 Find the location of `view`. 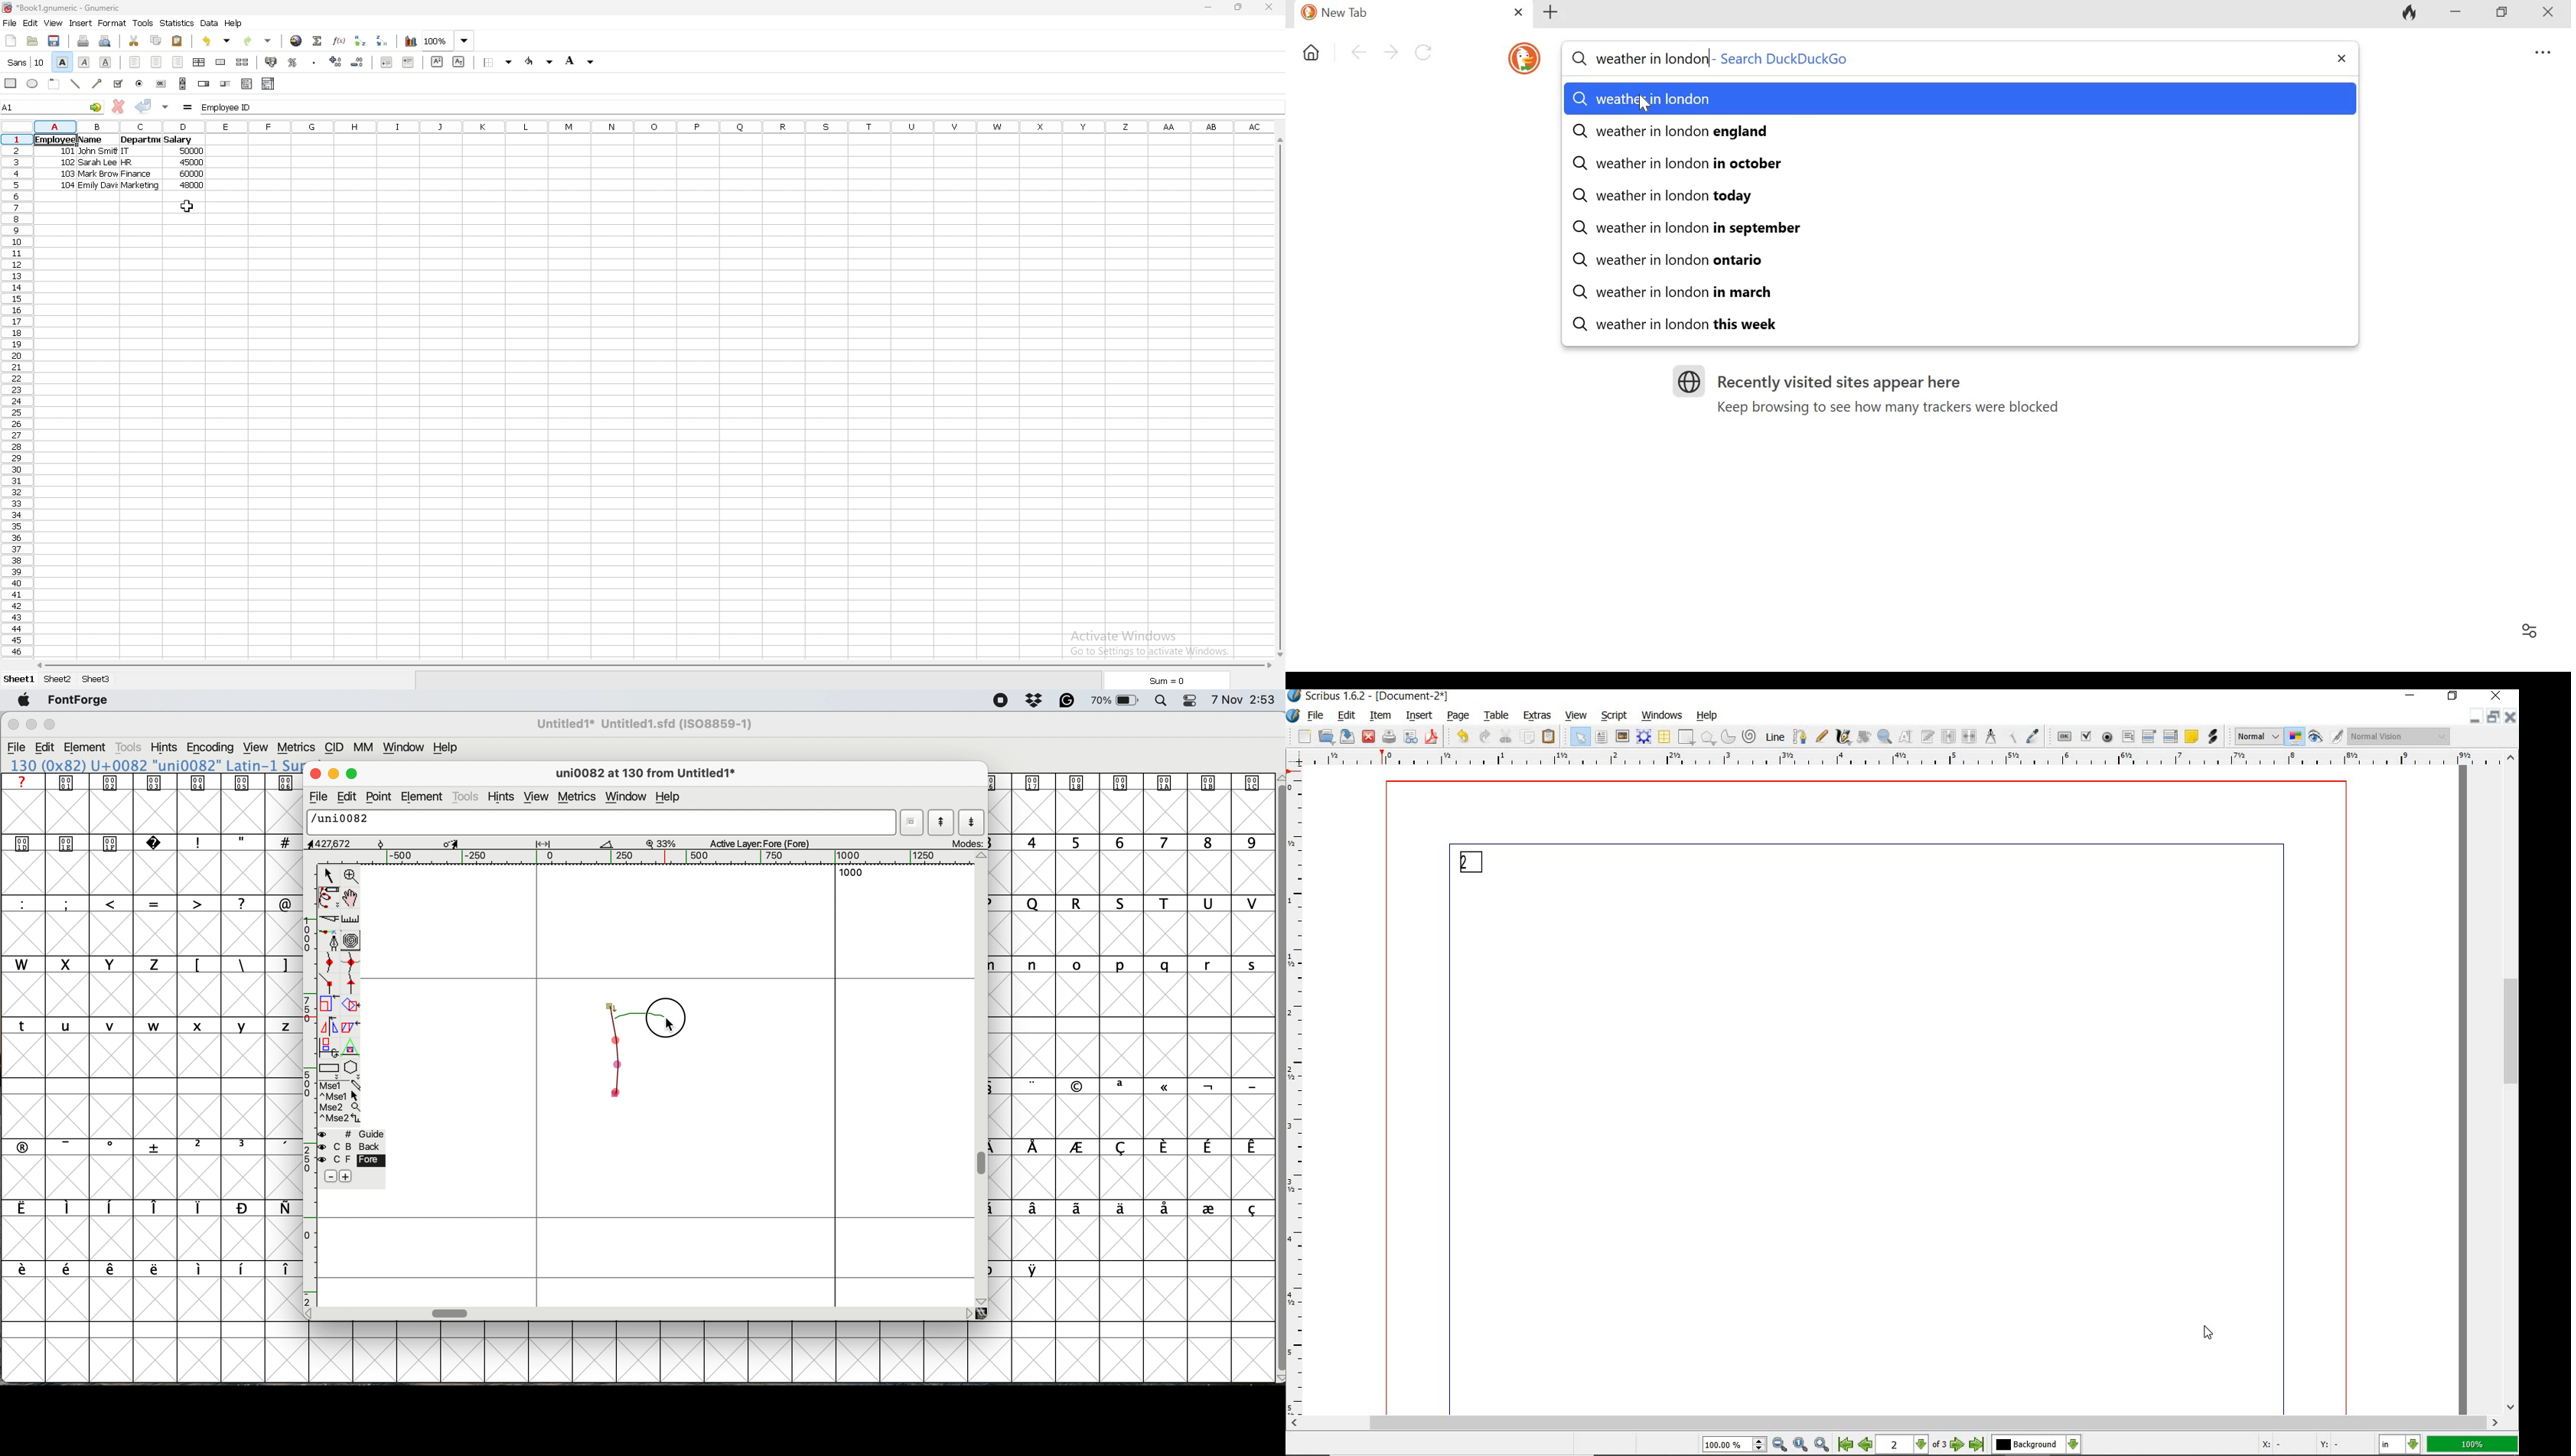

view is located at coordinates (537, 797).